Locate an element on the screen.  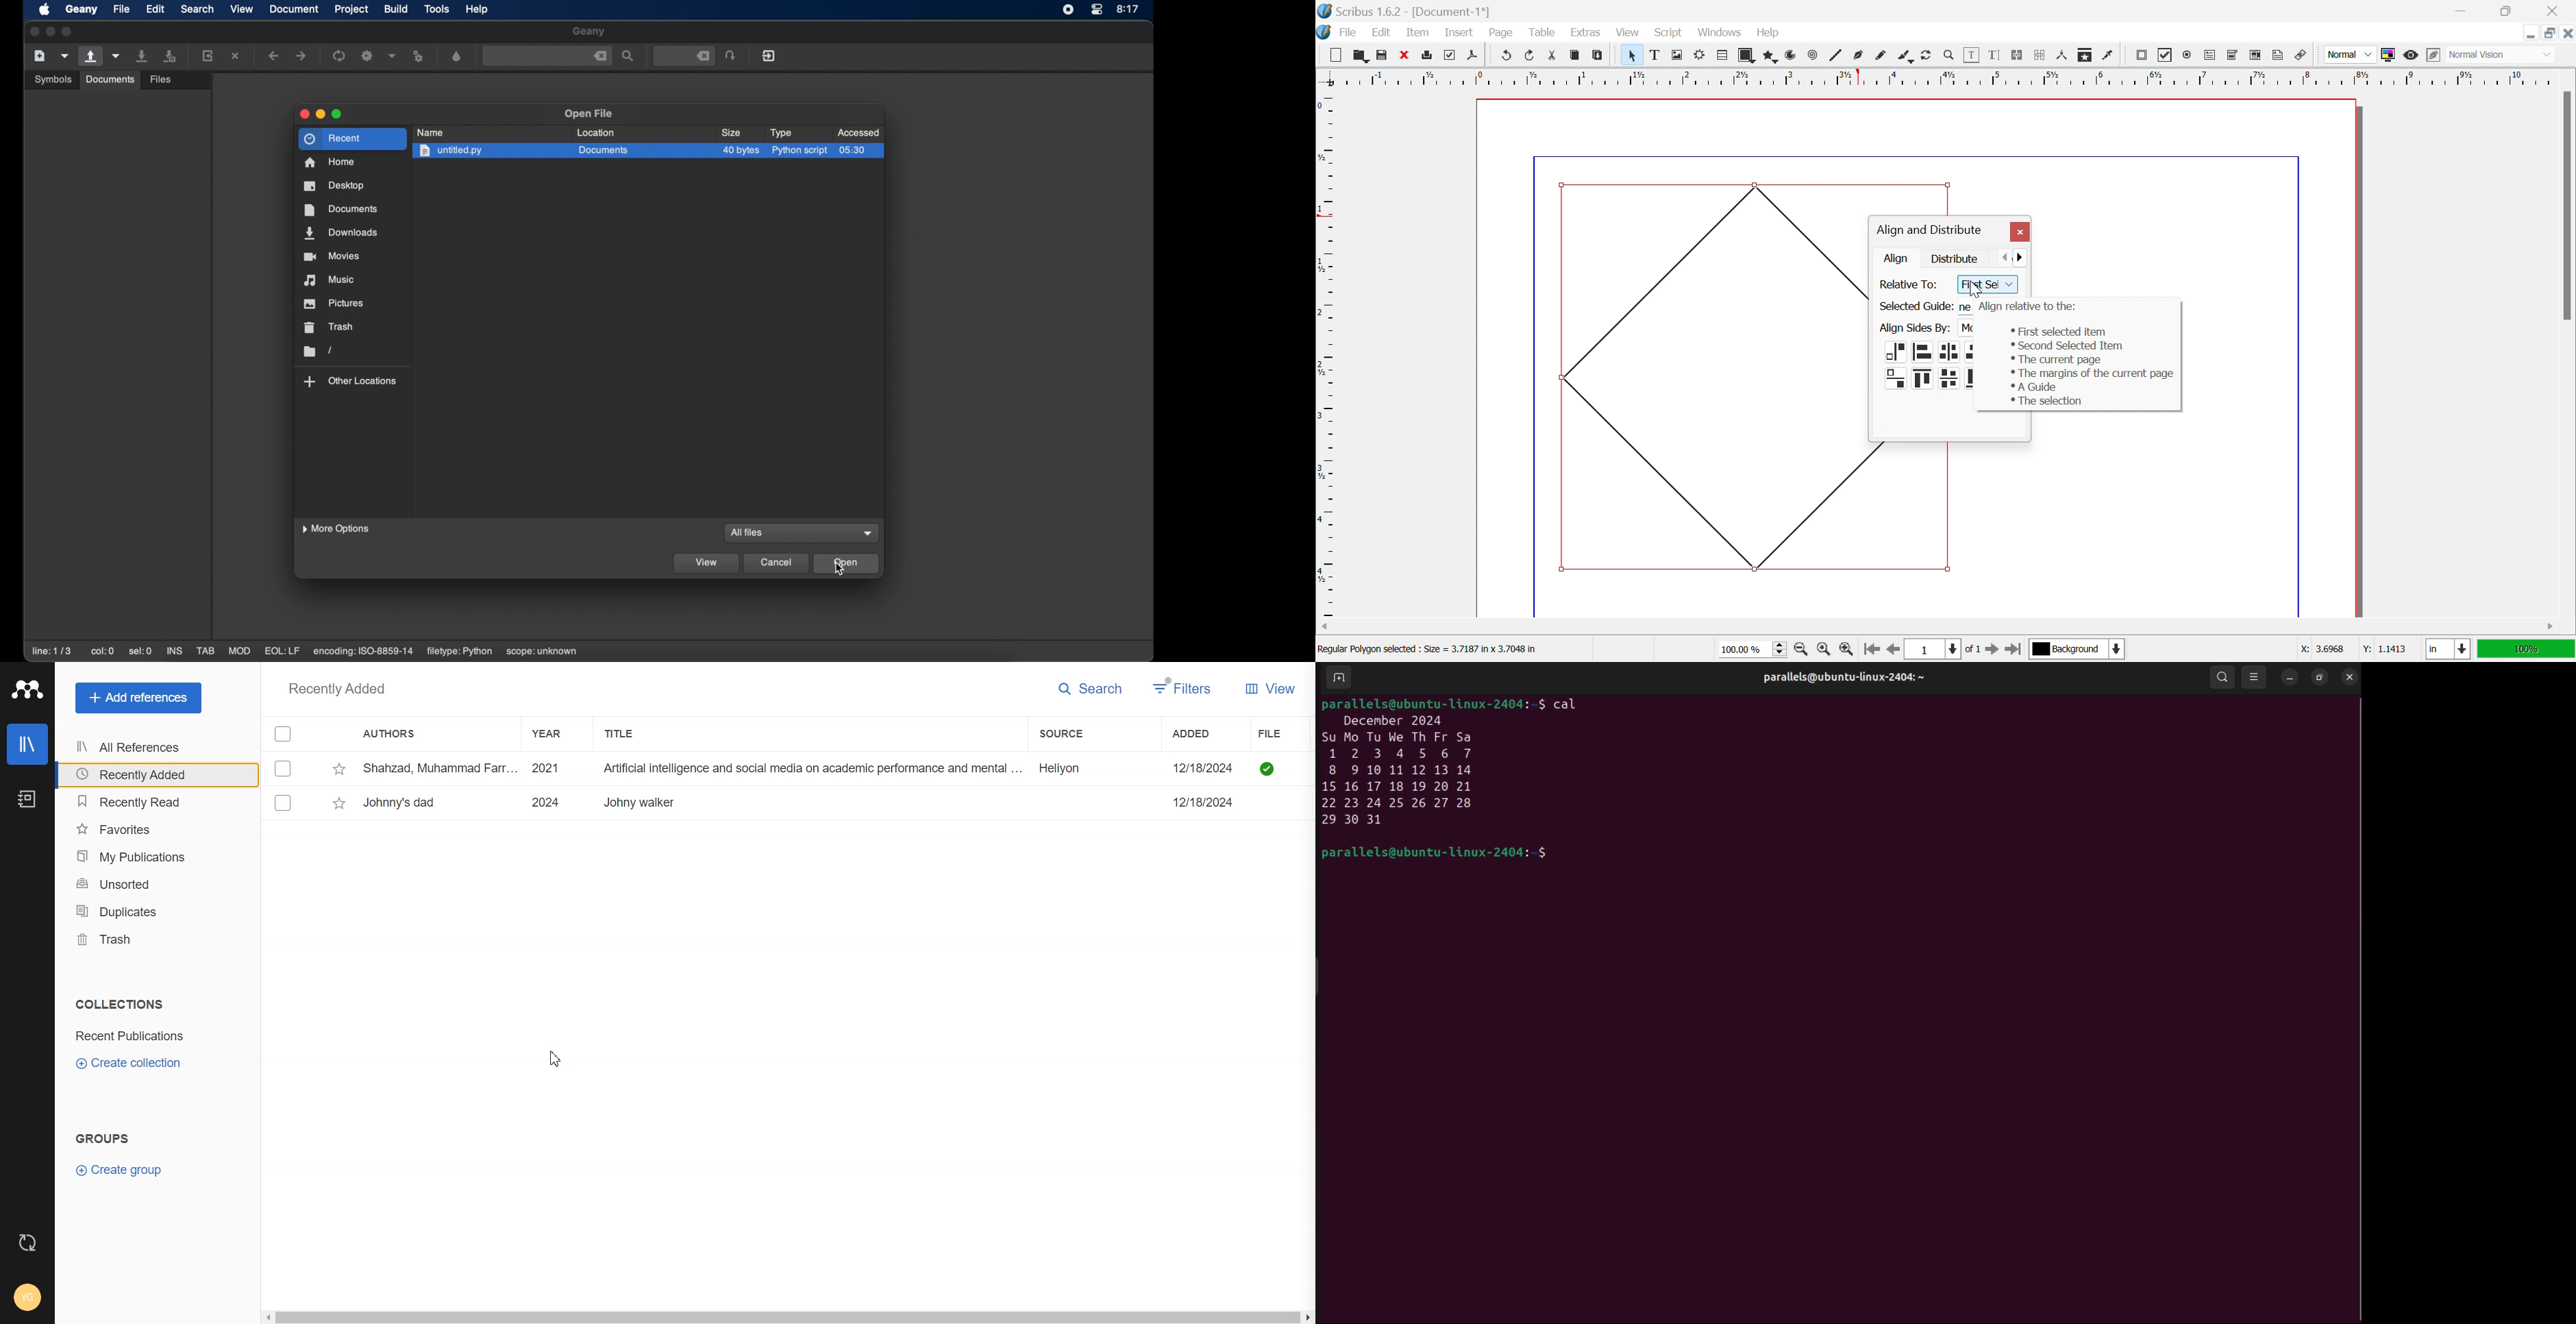
Sources is located at coordinates (1077, 733).